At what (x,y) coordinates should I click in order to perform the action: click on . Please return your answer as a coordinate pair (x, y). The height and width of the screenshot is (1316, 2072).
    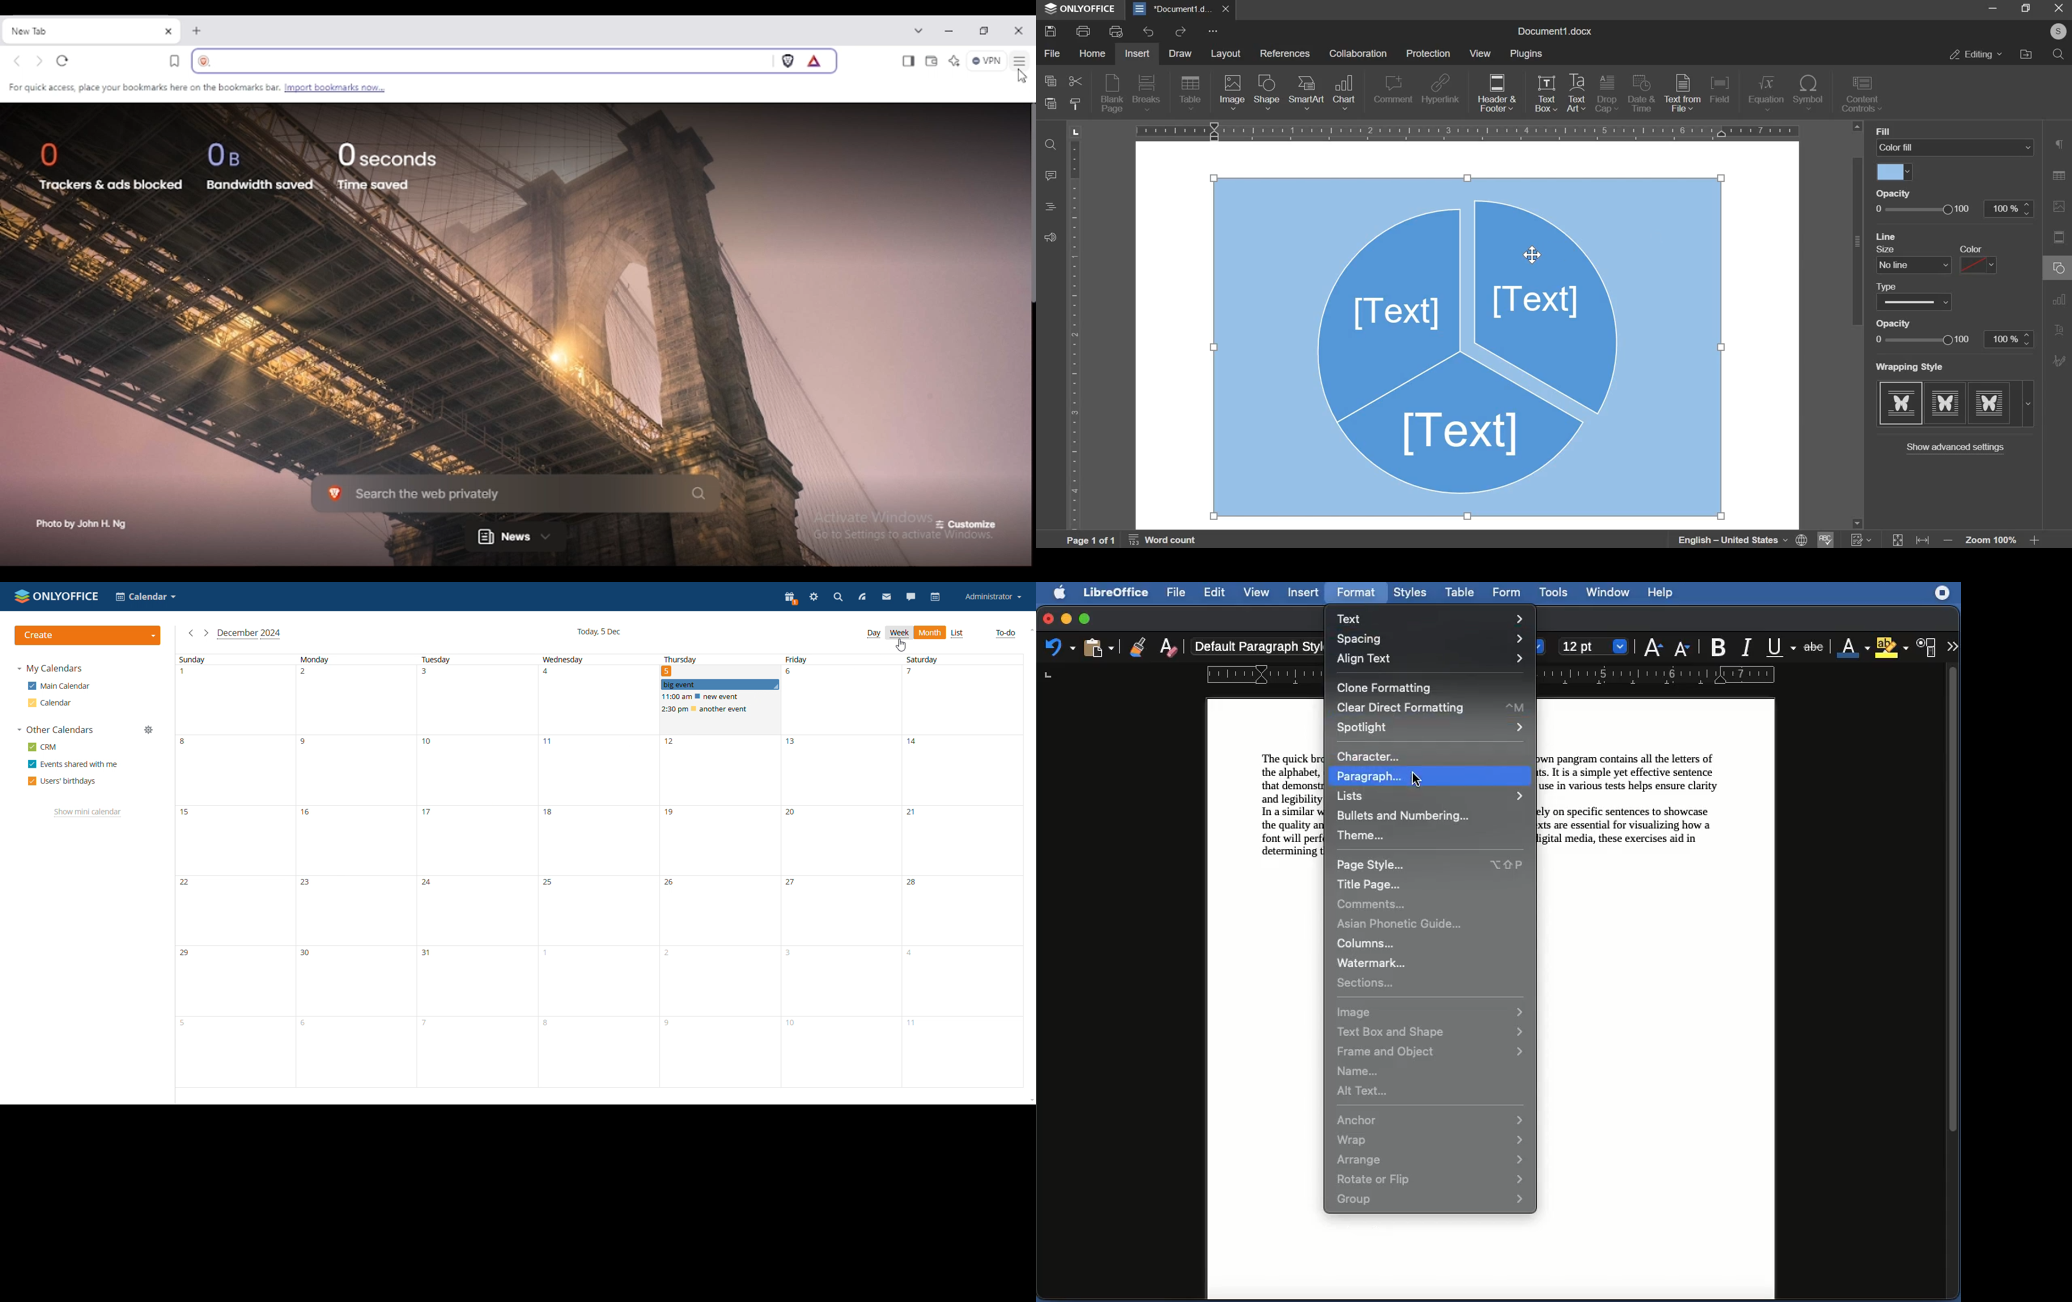
    Looking at the image, I should click on (1902, 193).